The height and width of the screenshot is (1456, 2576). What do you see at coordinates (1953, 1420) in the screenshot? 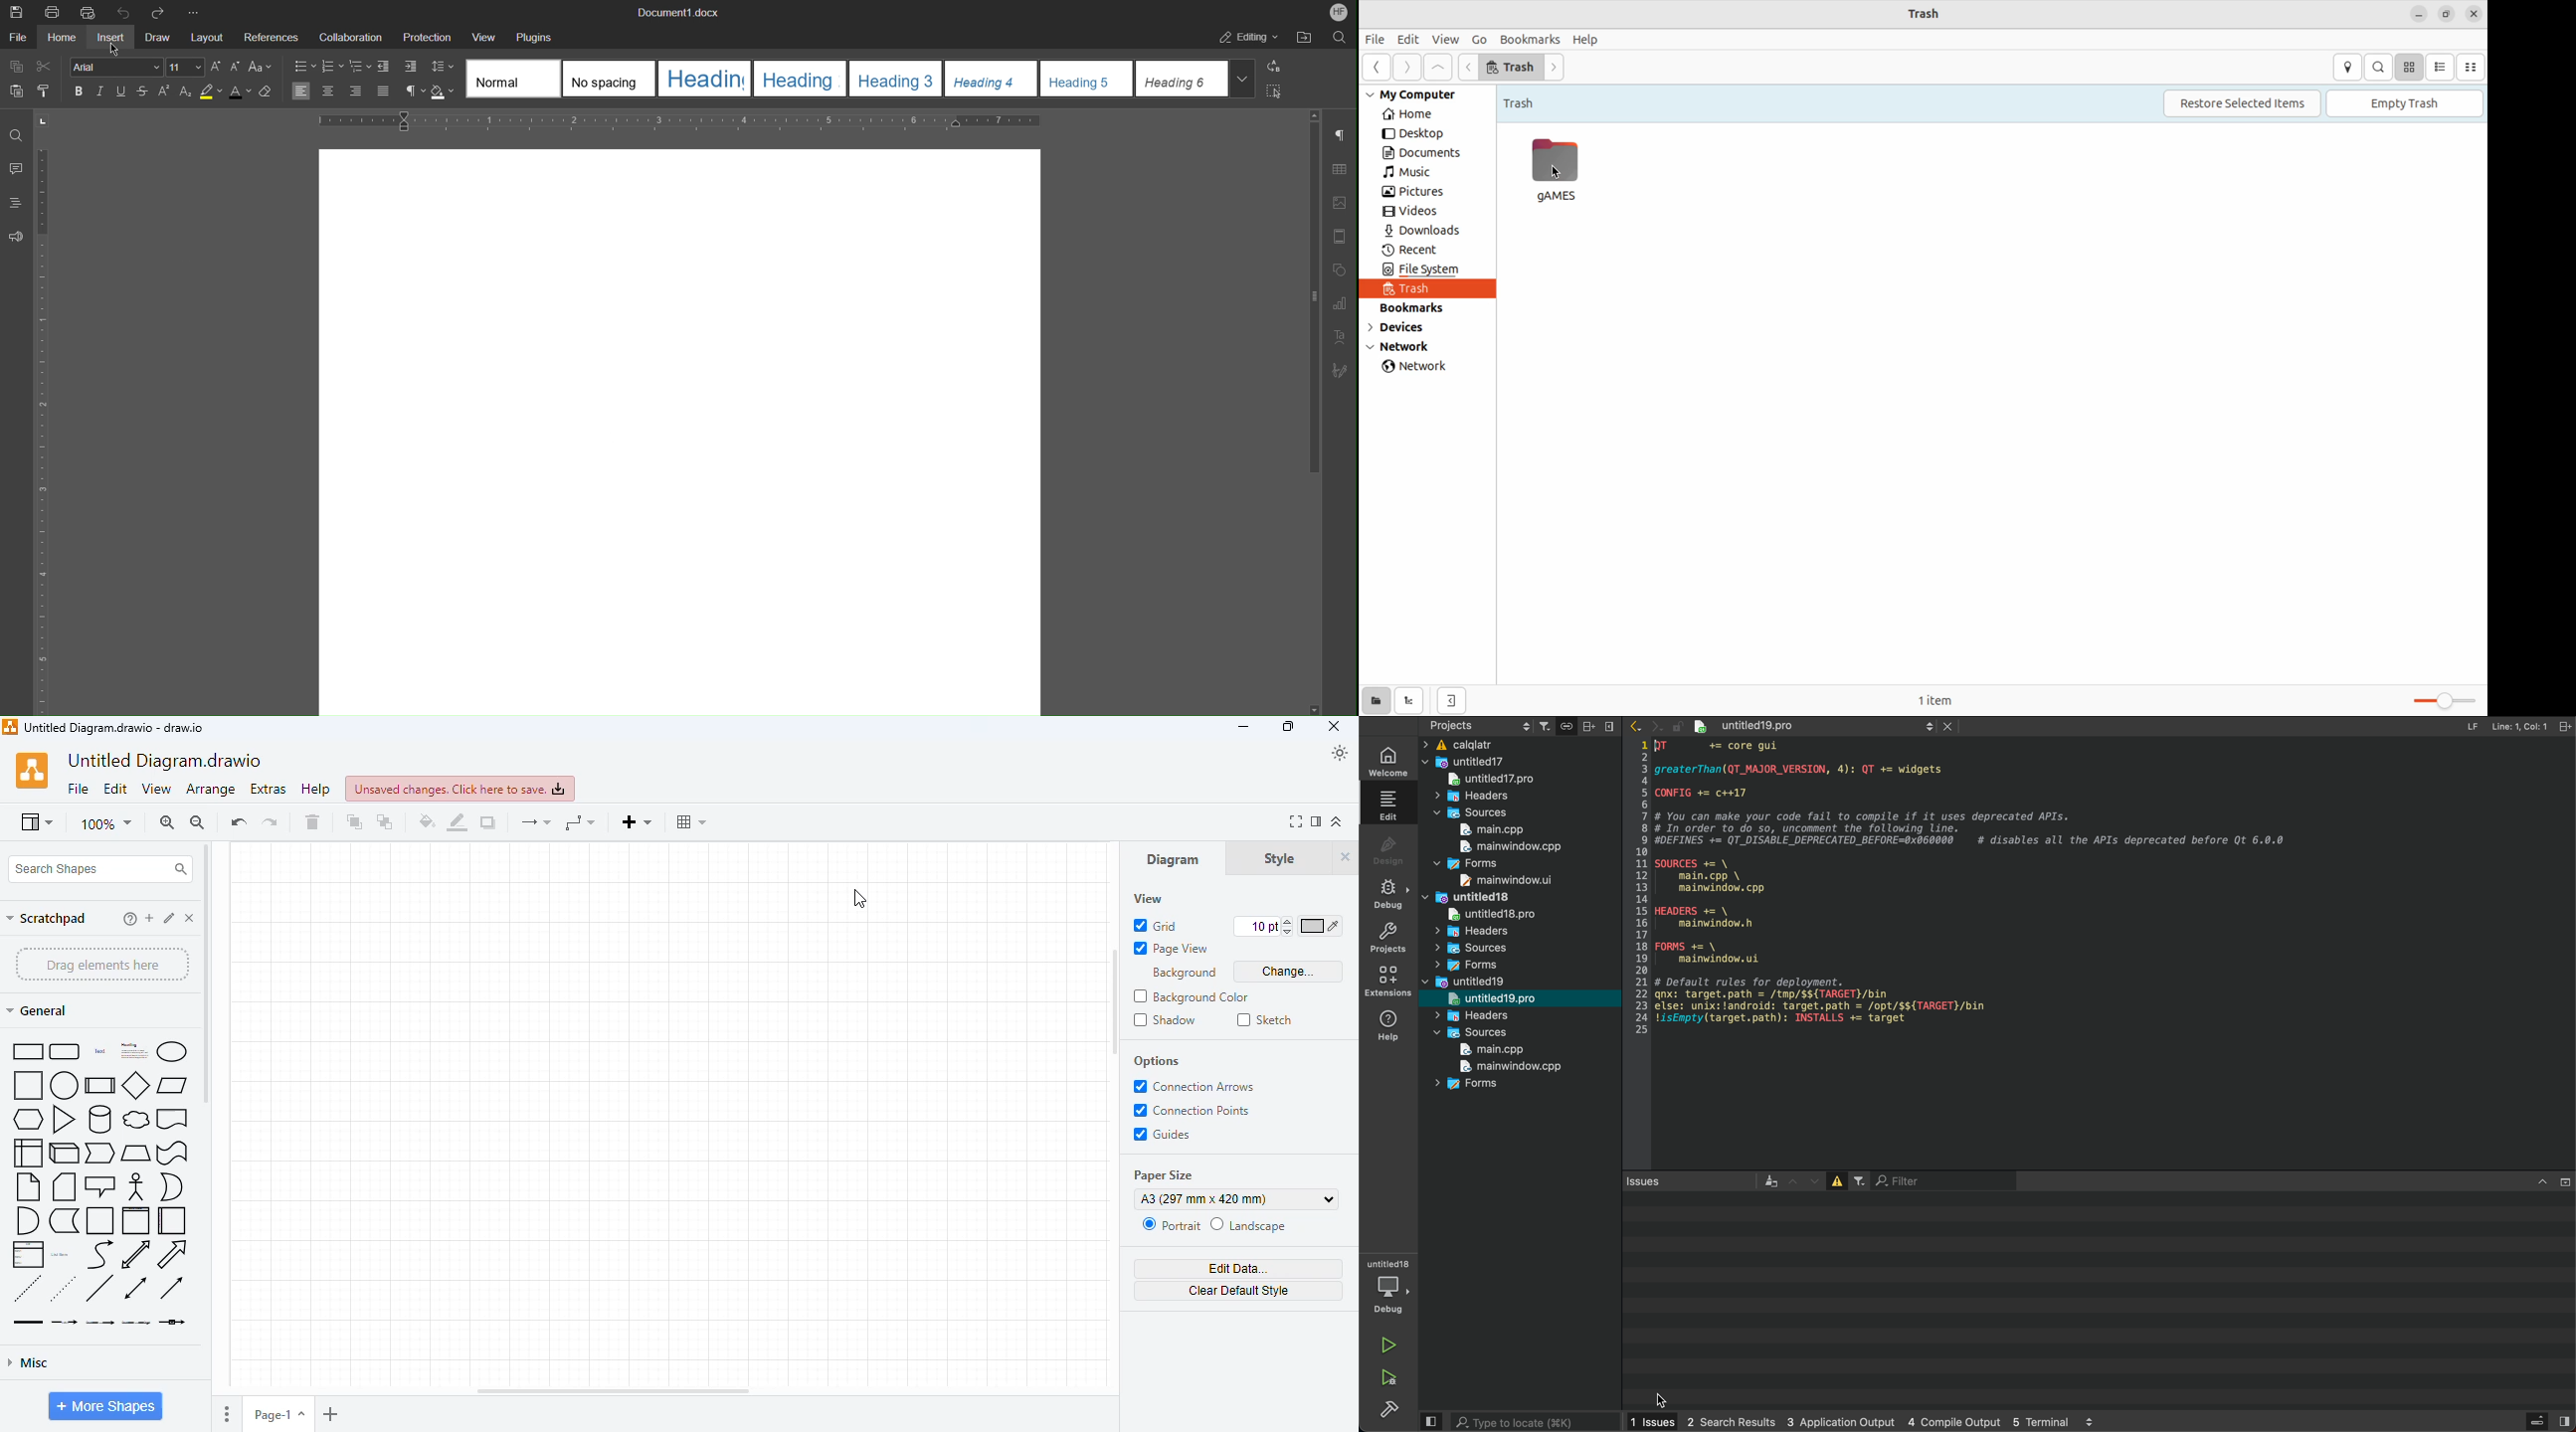
I see `4 compile output` at bounding box center [1953, 1420].